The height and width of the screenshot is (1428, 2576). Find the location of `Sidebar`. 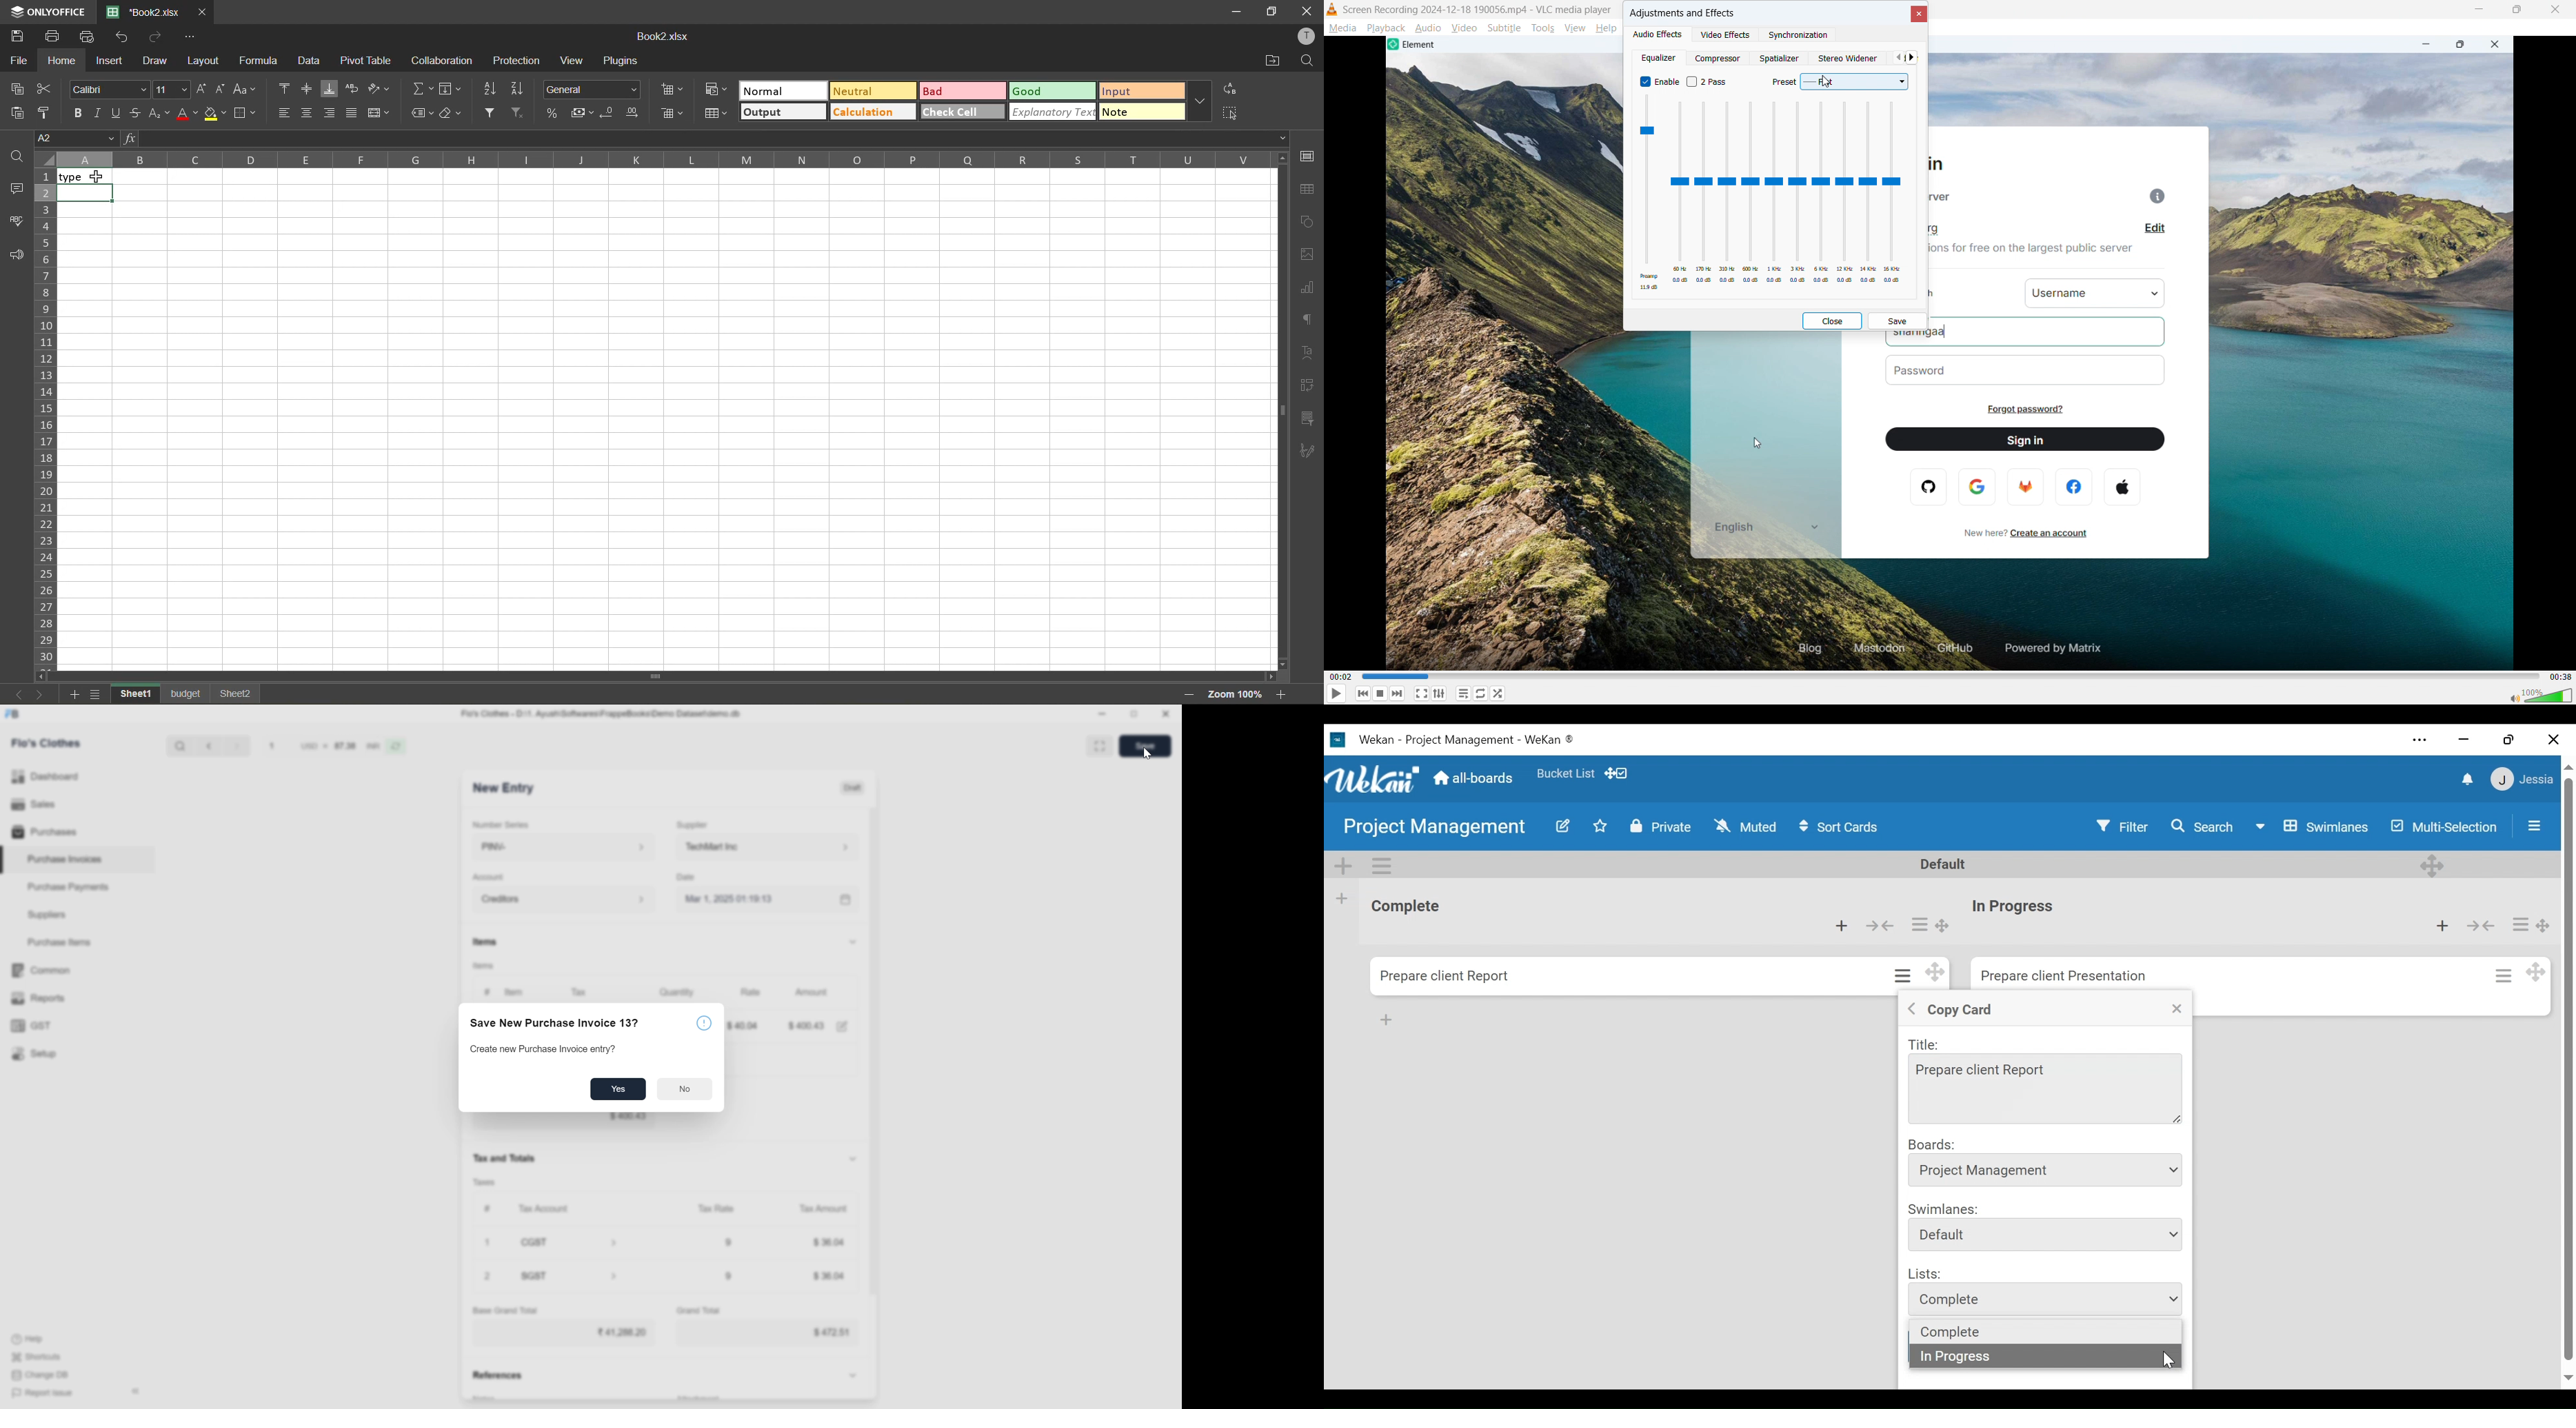

Sidebar is located at coordinates (2541, 826).